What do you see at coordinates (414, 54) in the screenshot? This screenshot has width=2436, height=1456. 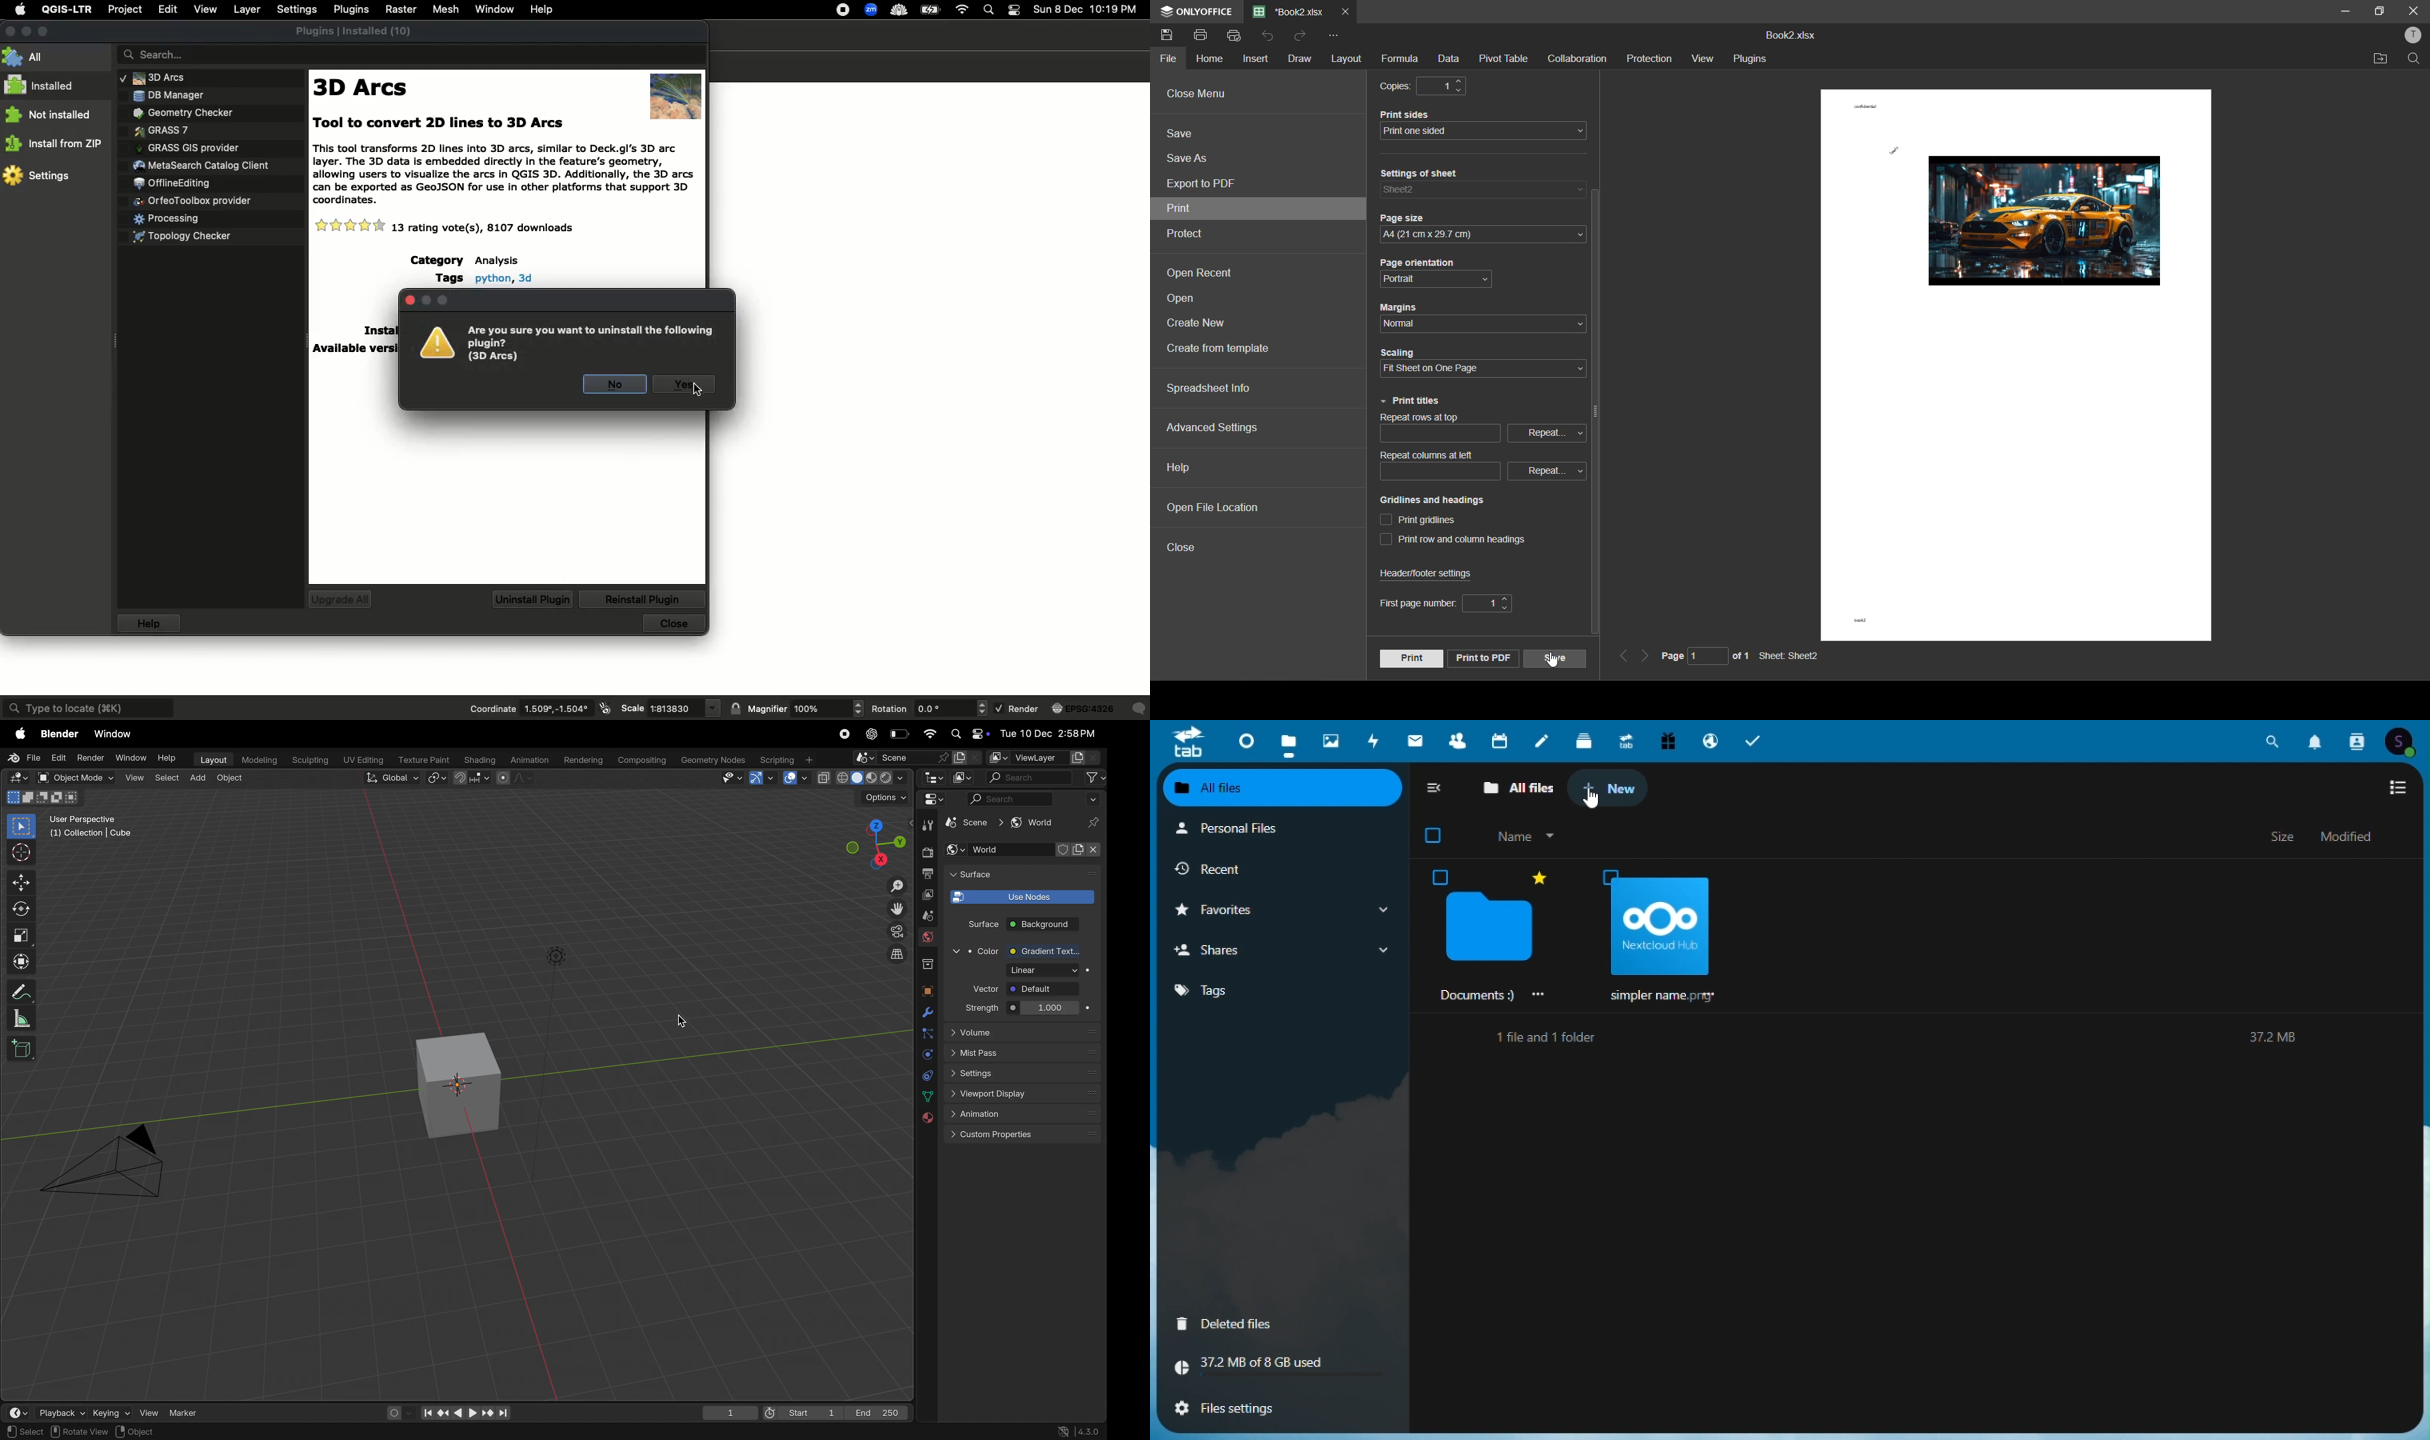 I see `Search` at bounding box center [414, 54].